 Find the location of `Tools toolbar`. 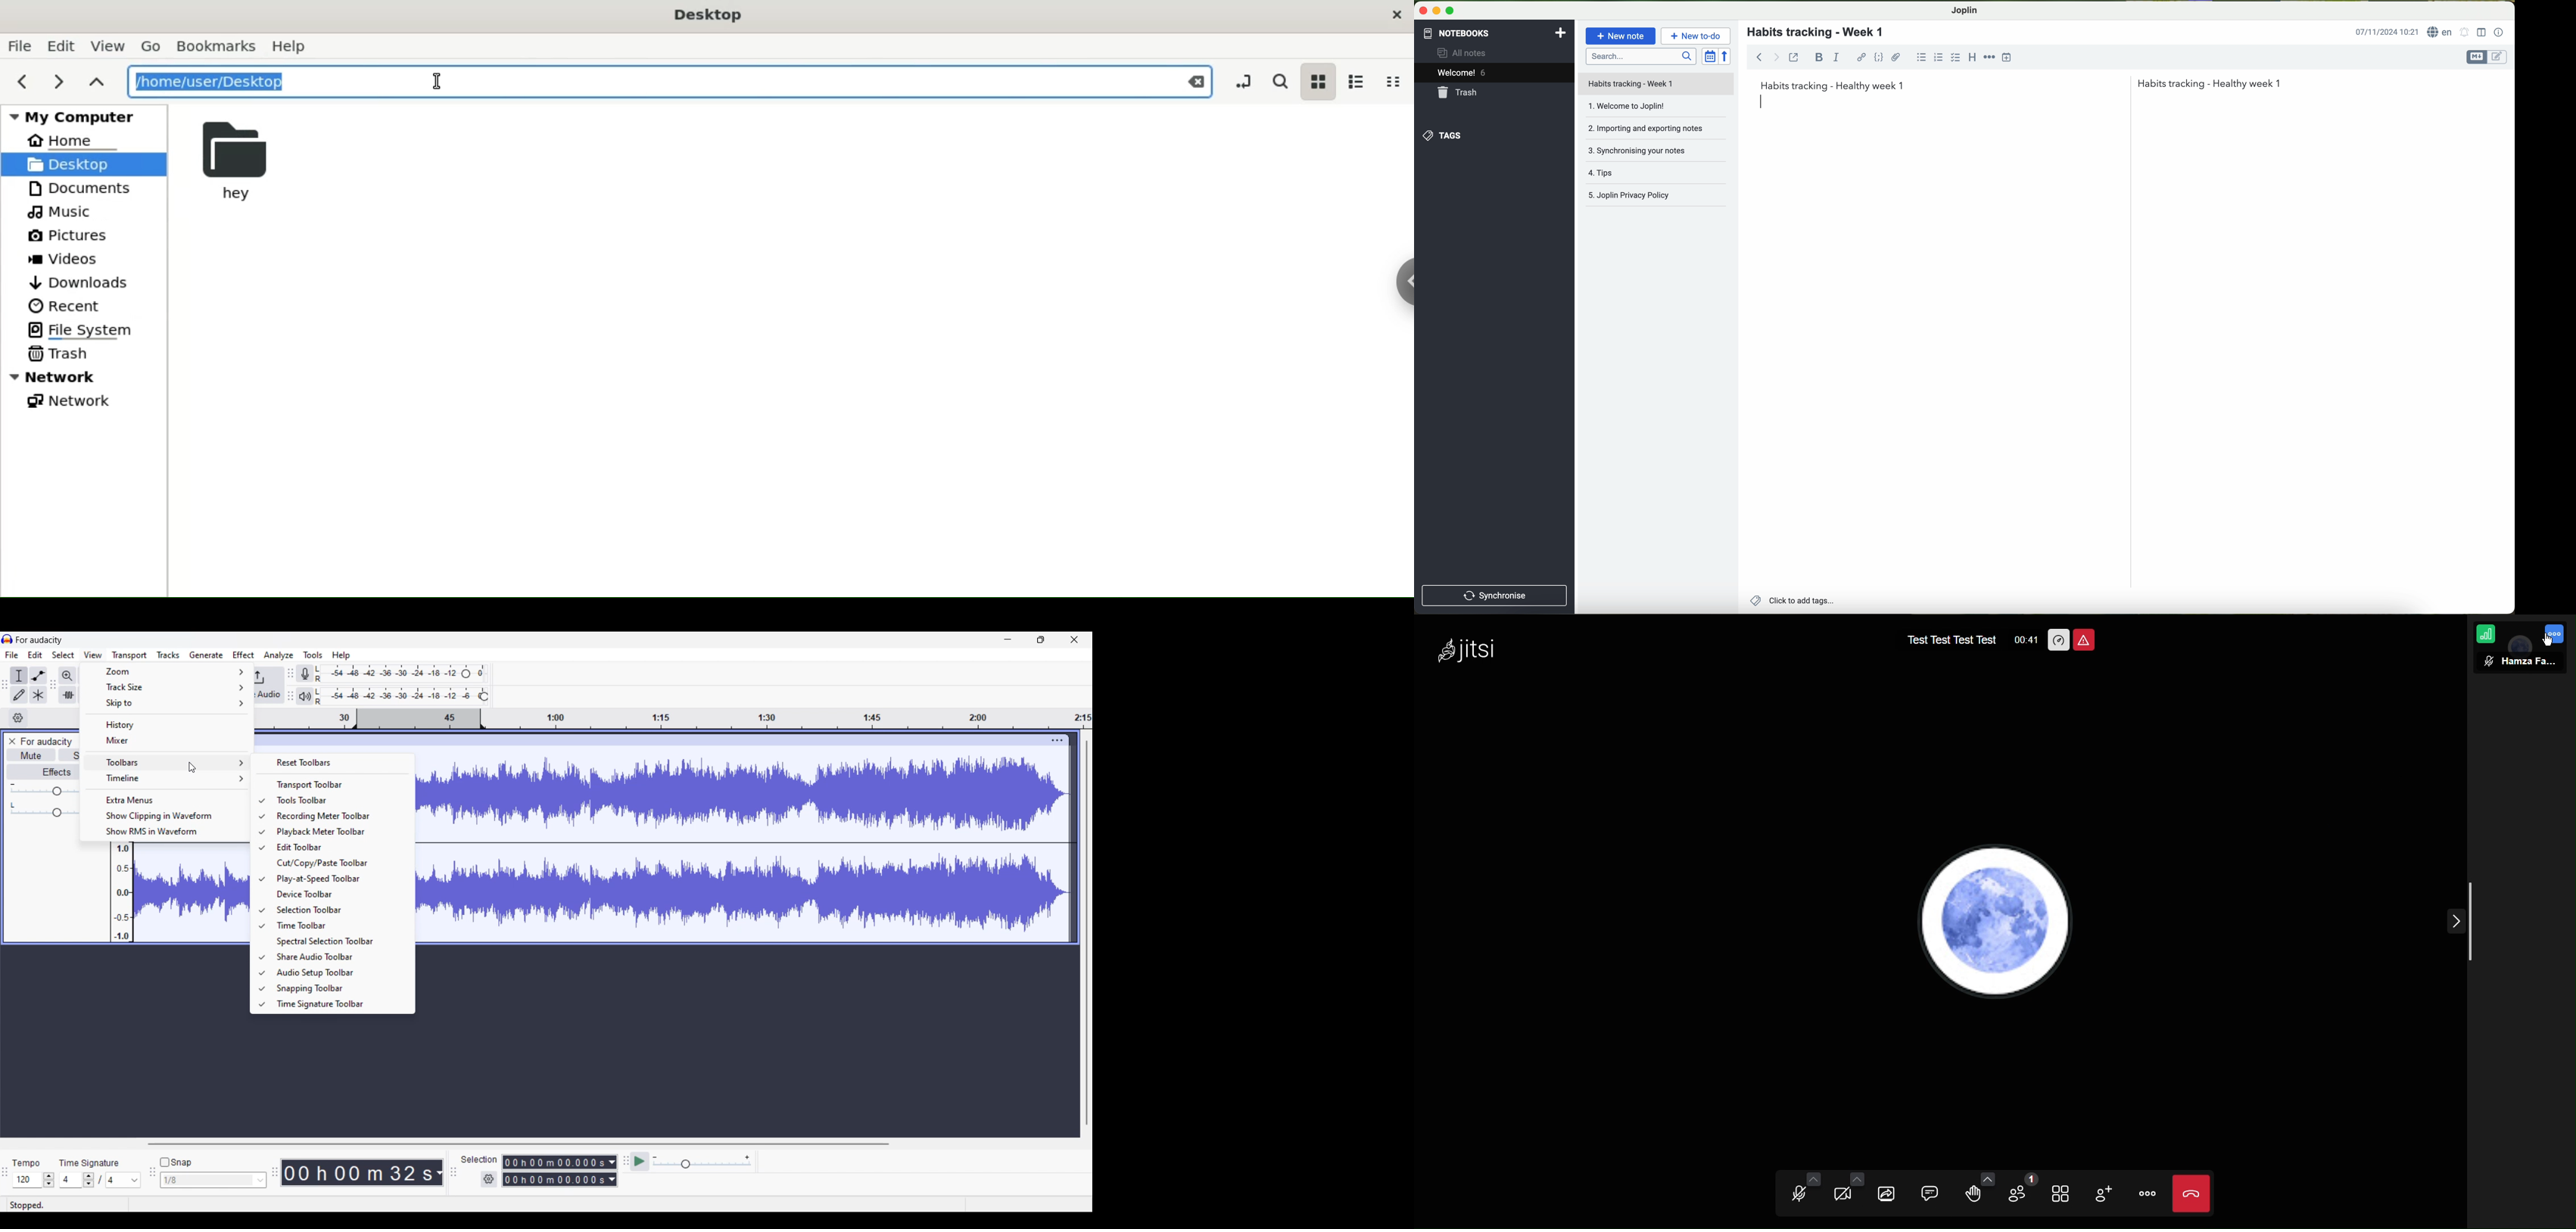

Tools toolbar is located at coordinates (339, 801).